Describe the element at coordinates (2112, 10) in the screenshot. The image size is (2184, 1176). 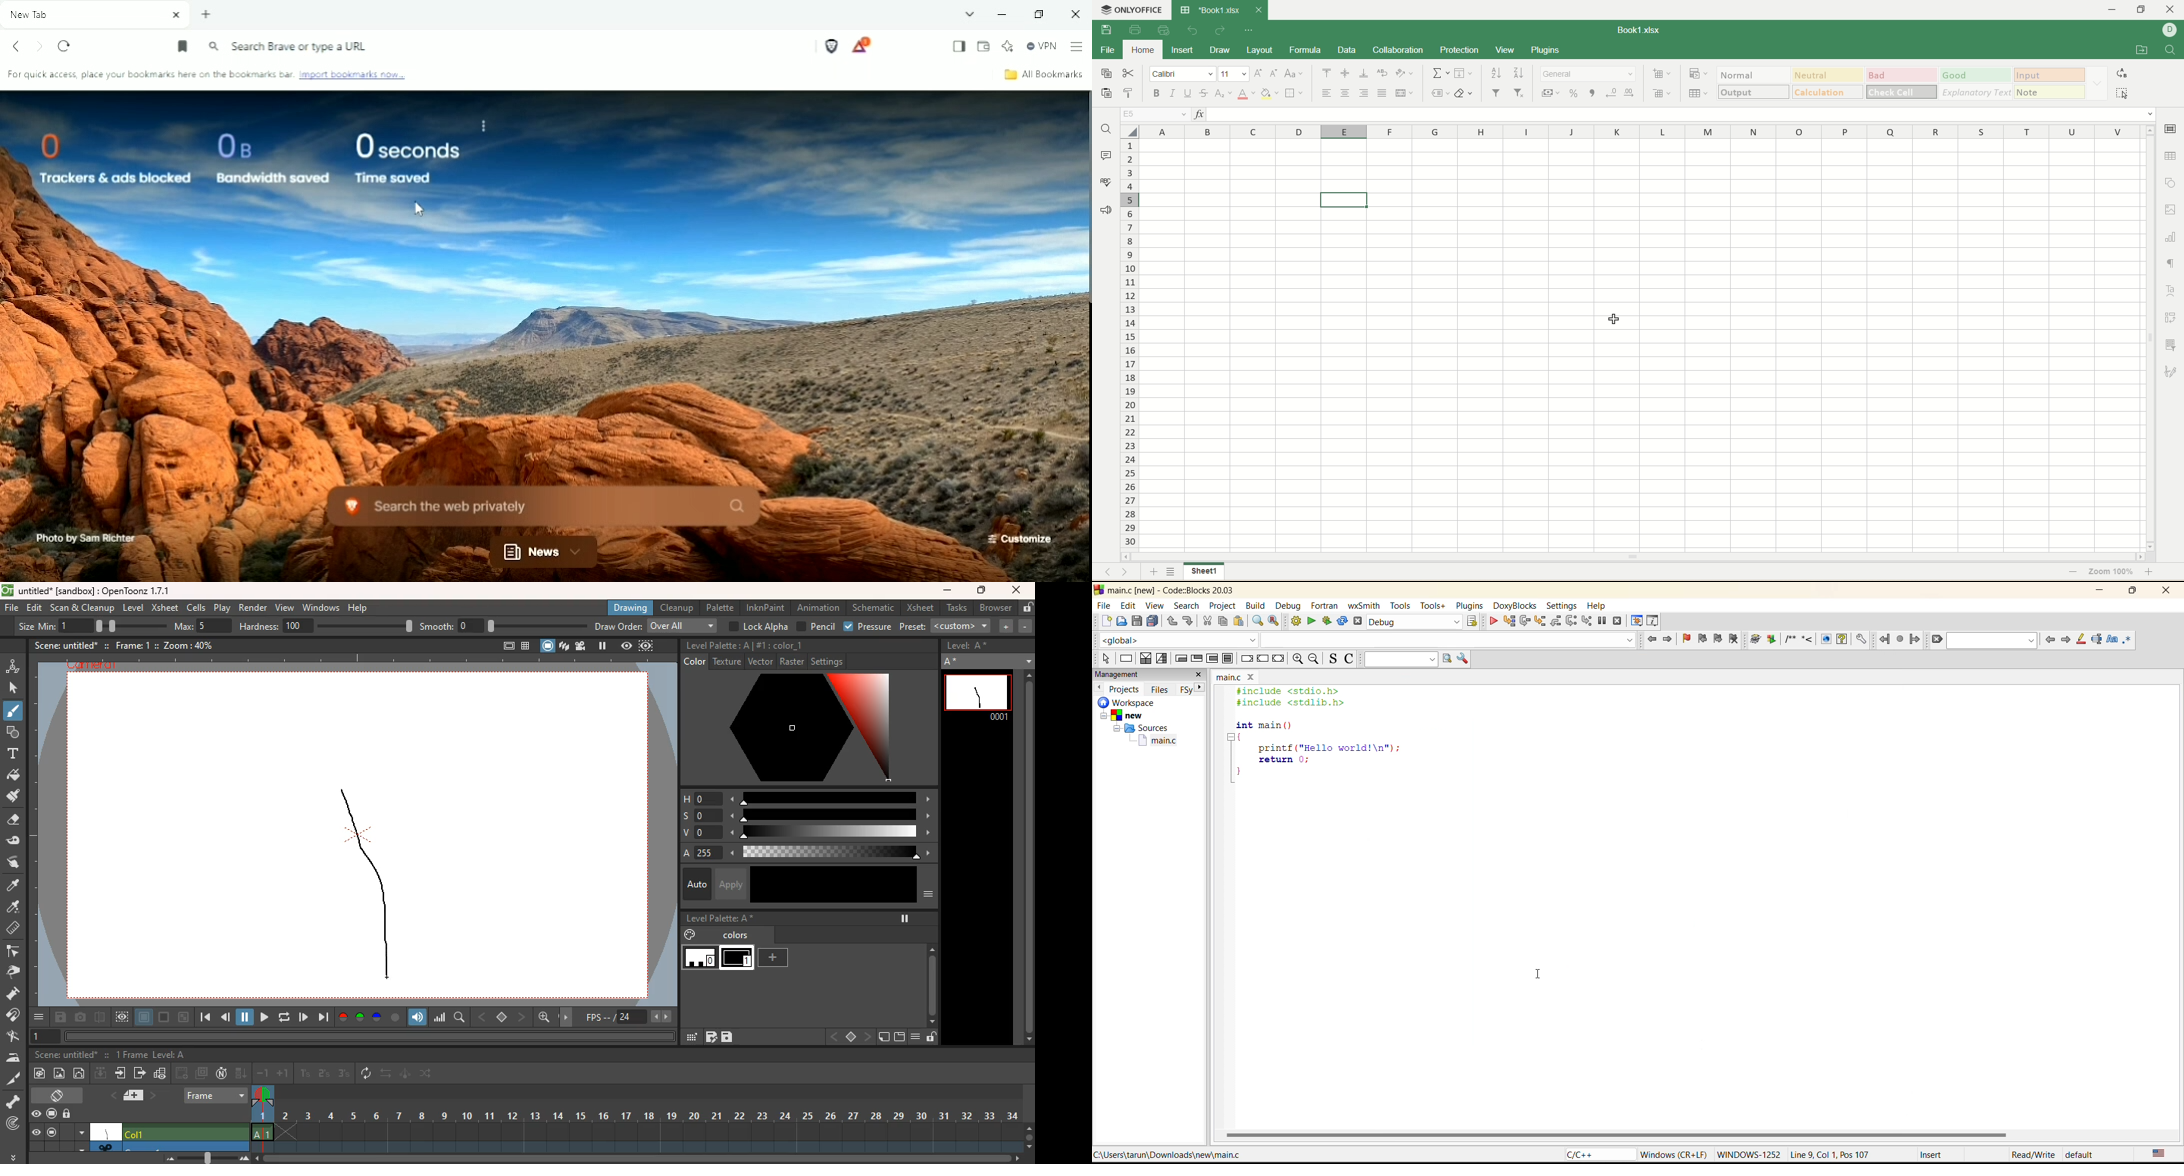
I see `minmize` at that location.